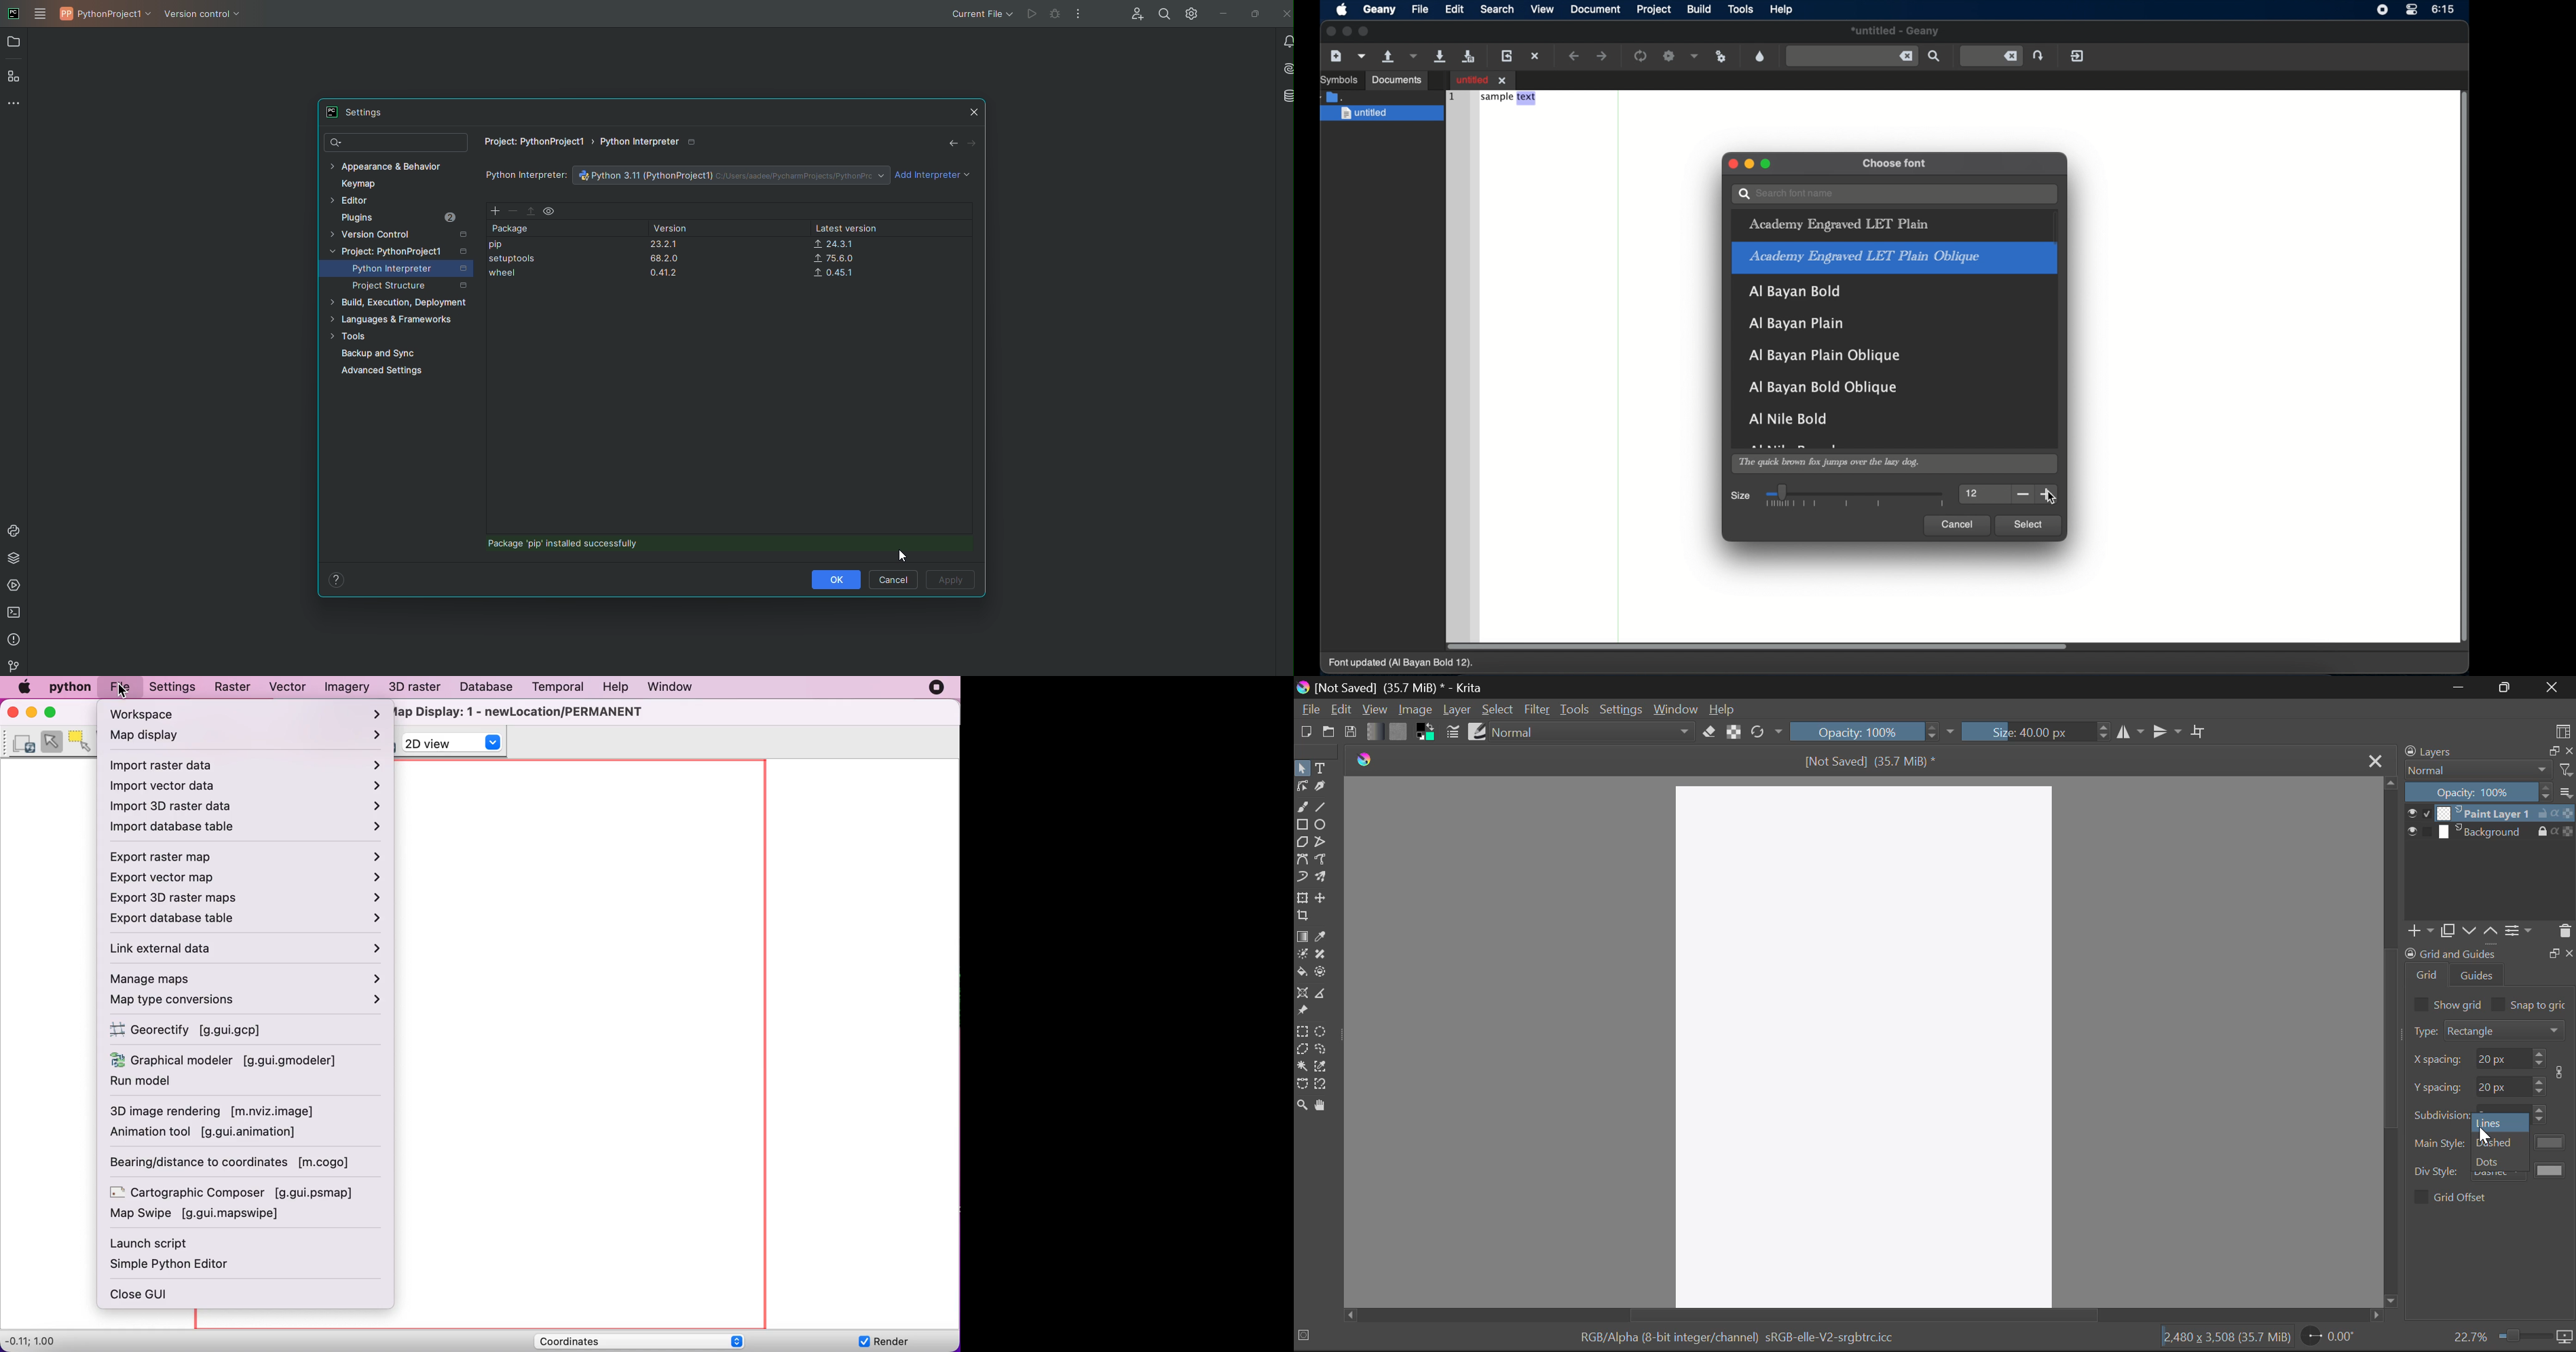 The image size is (2576, 1372). I want to click on jump to entered line number, so click(2041, 55).